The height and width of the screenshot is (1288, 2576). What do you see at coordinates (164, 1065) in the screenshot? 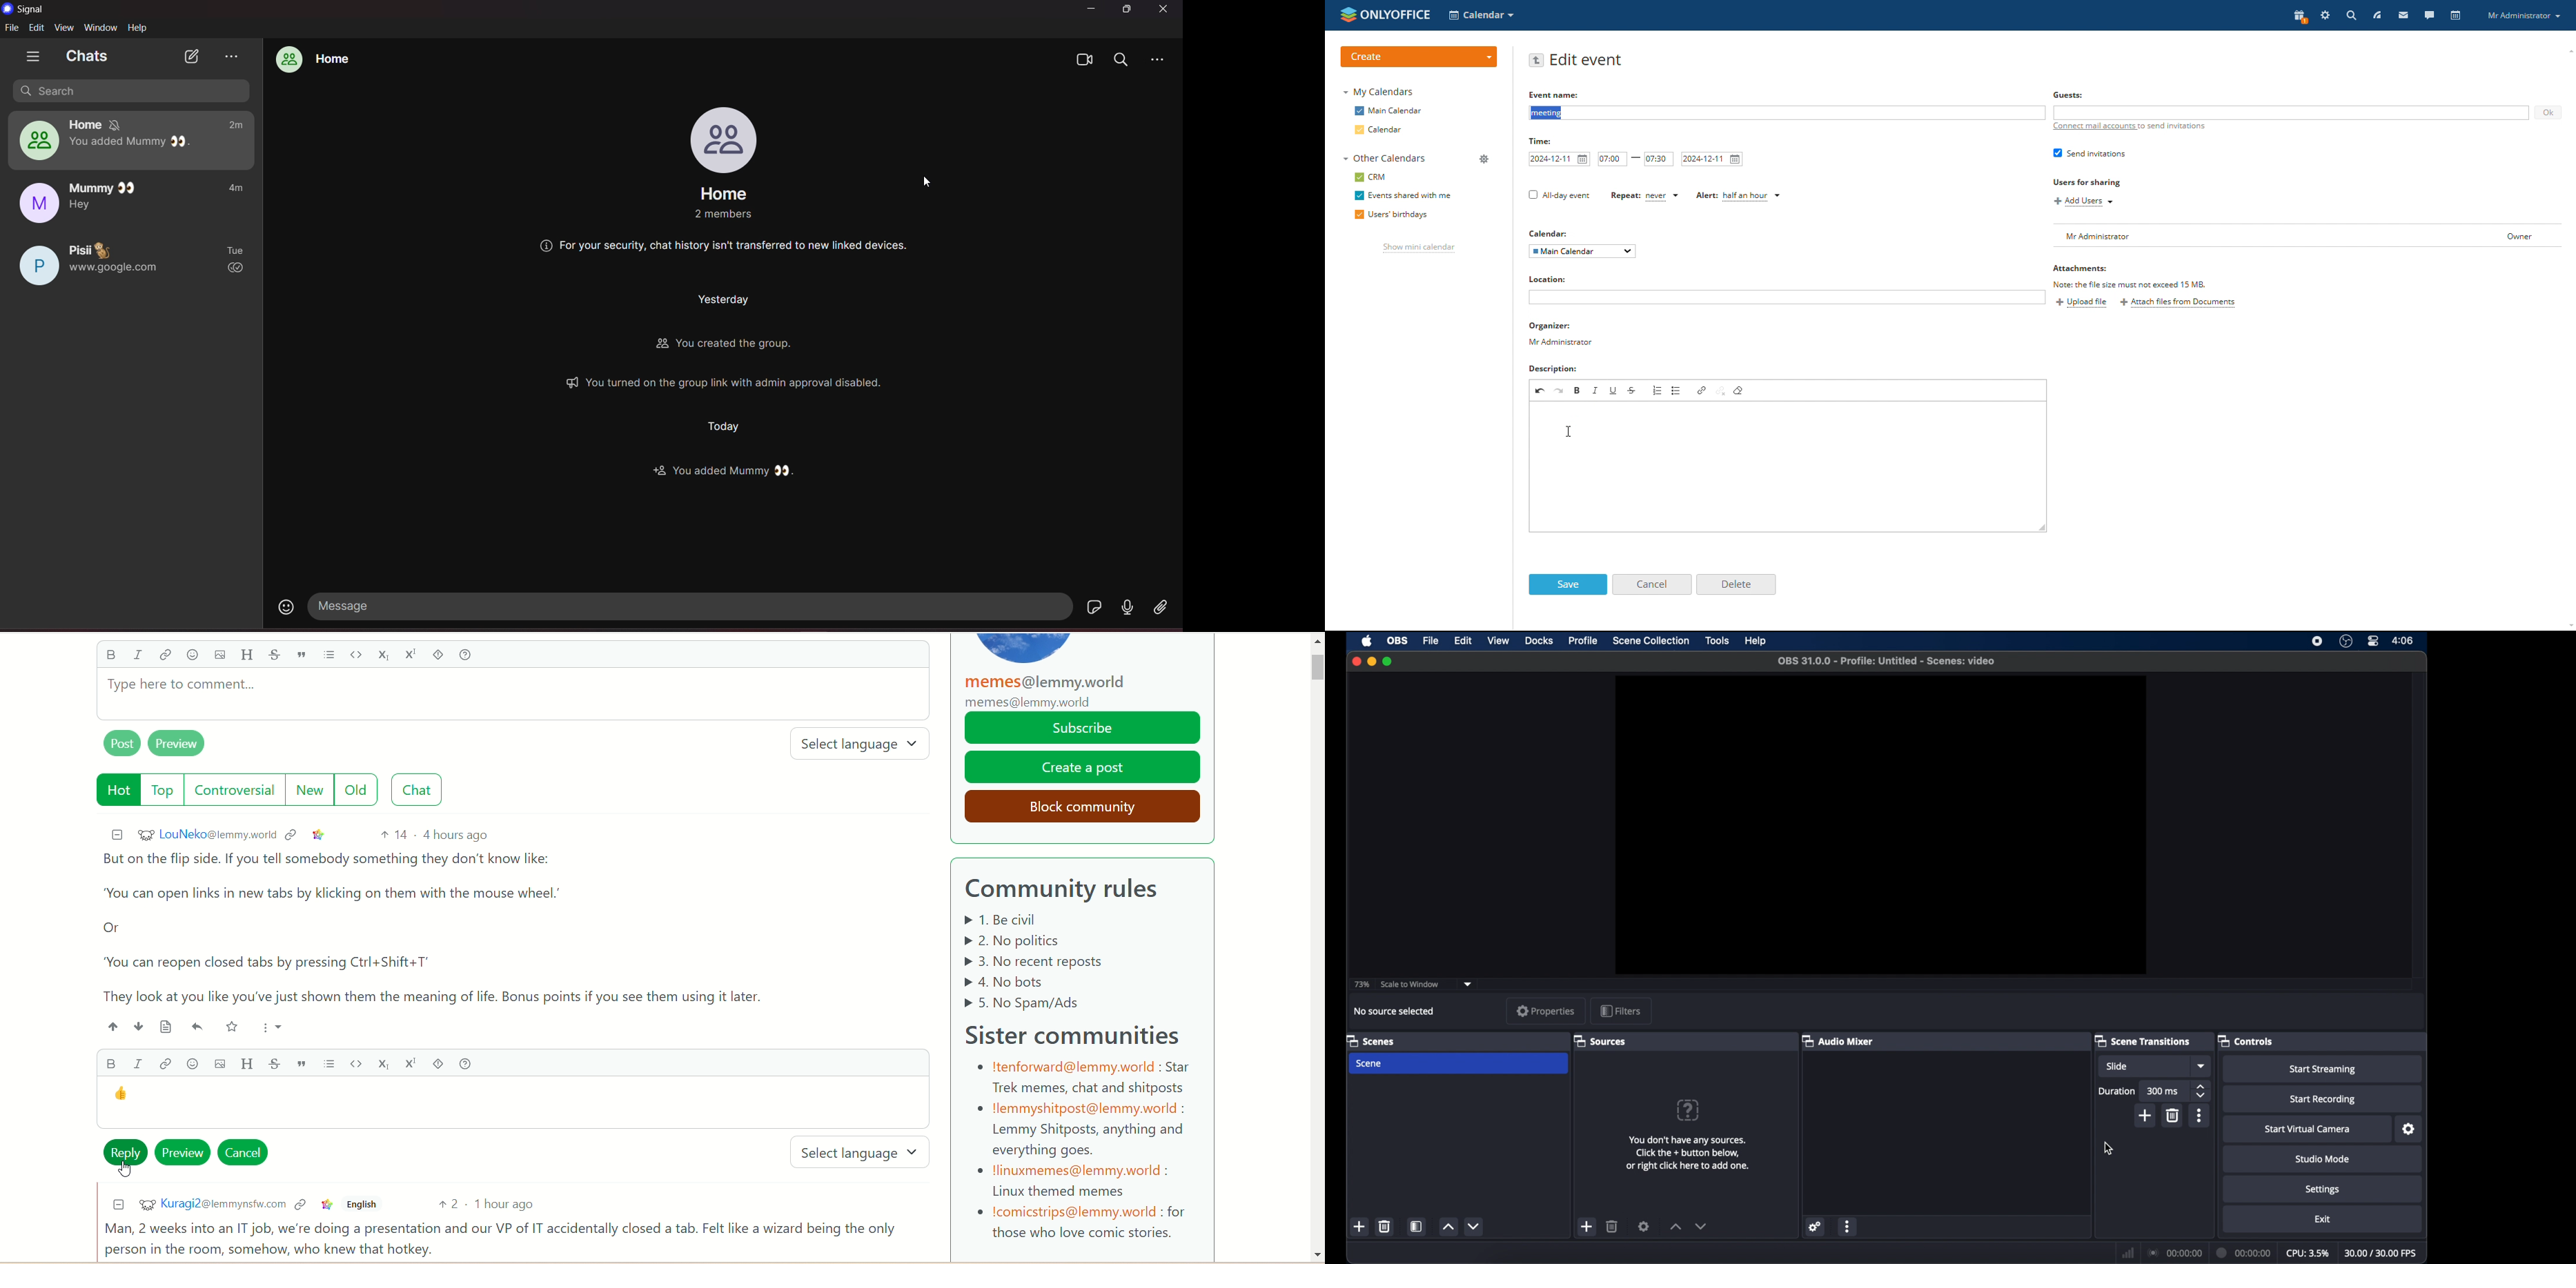
I see `link` at bounding box center [164, 1065].